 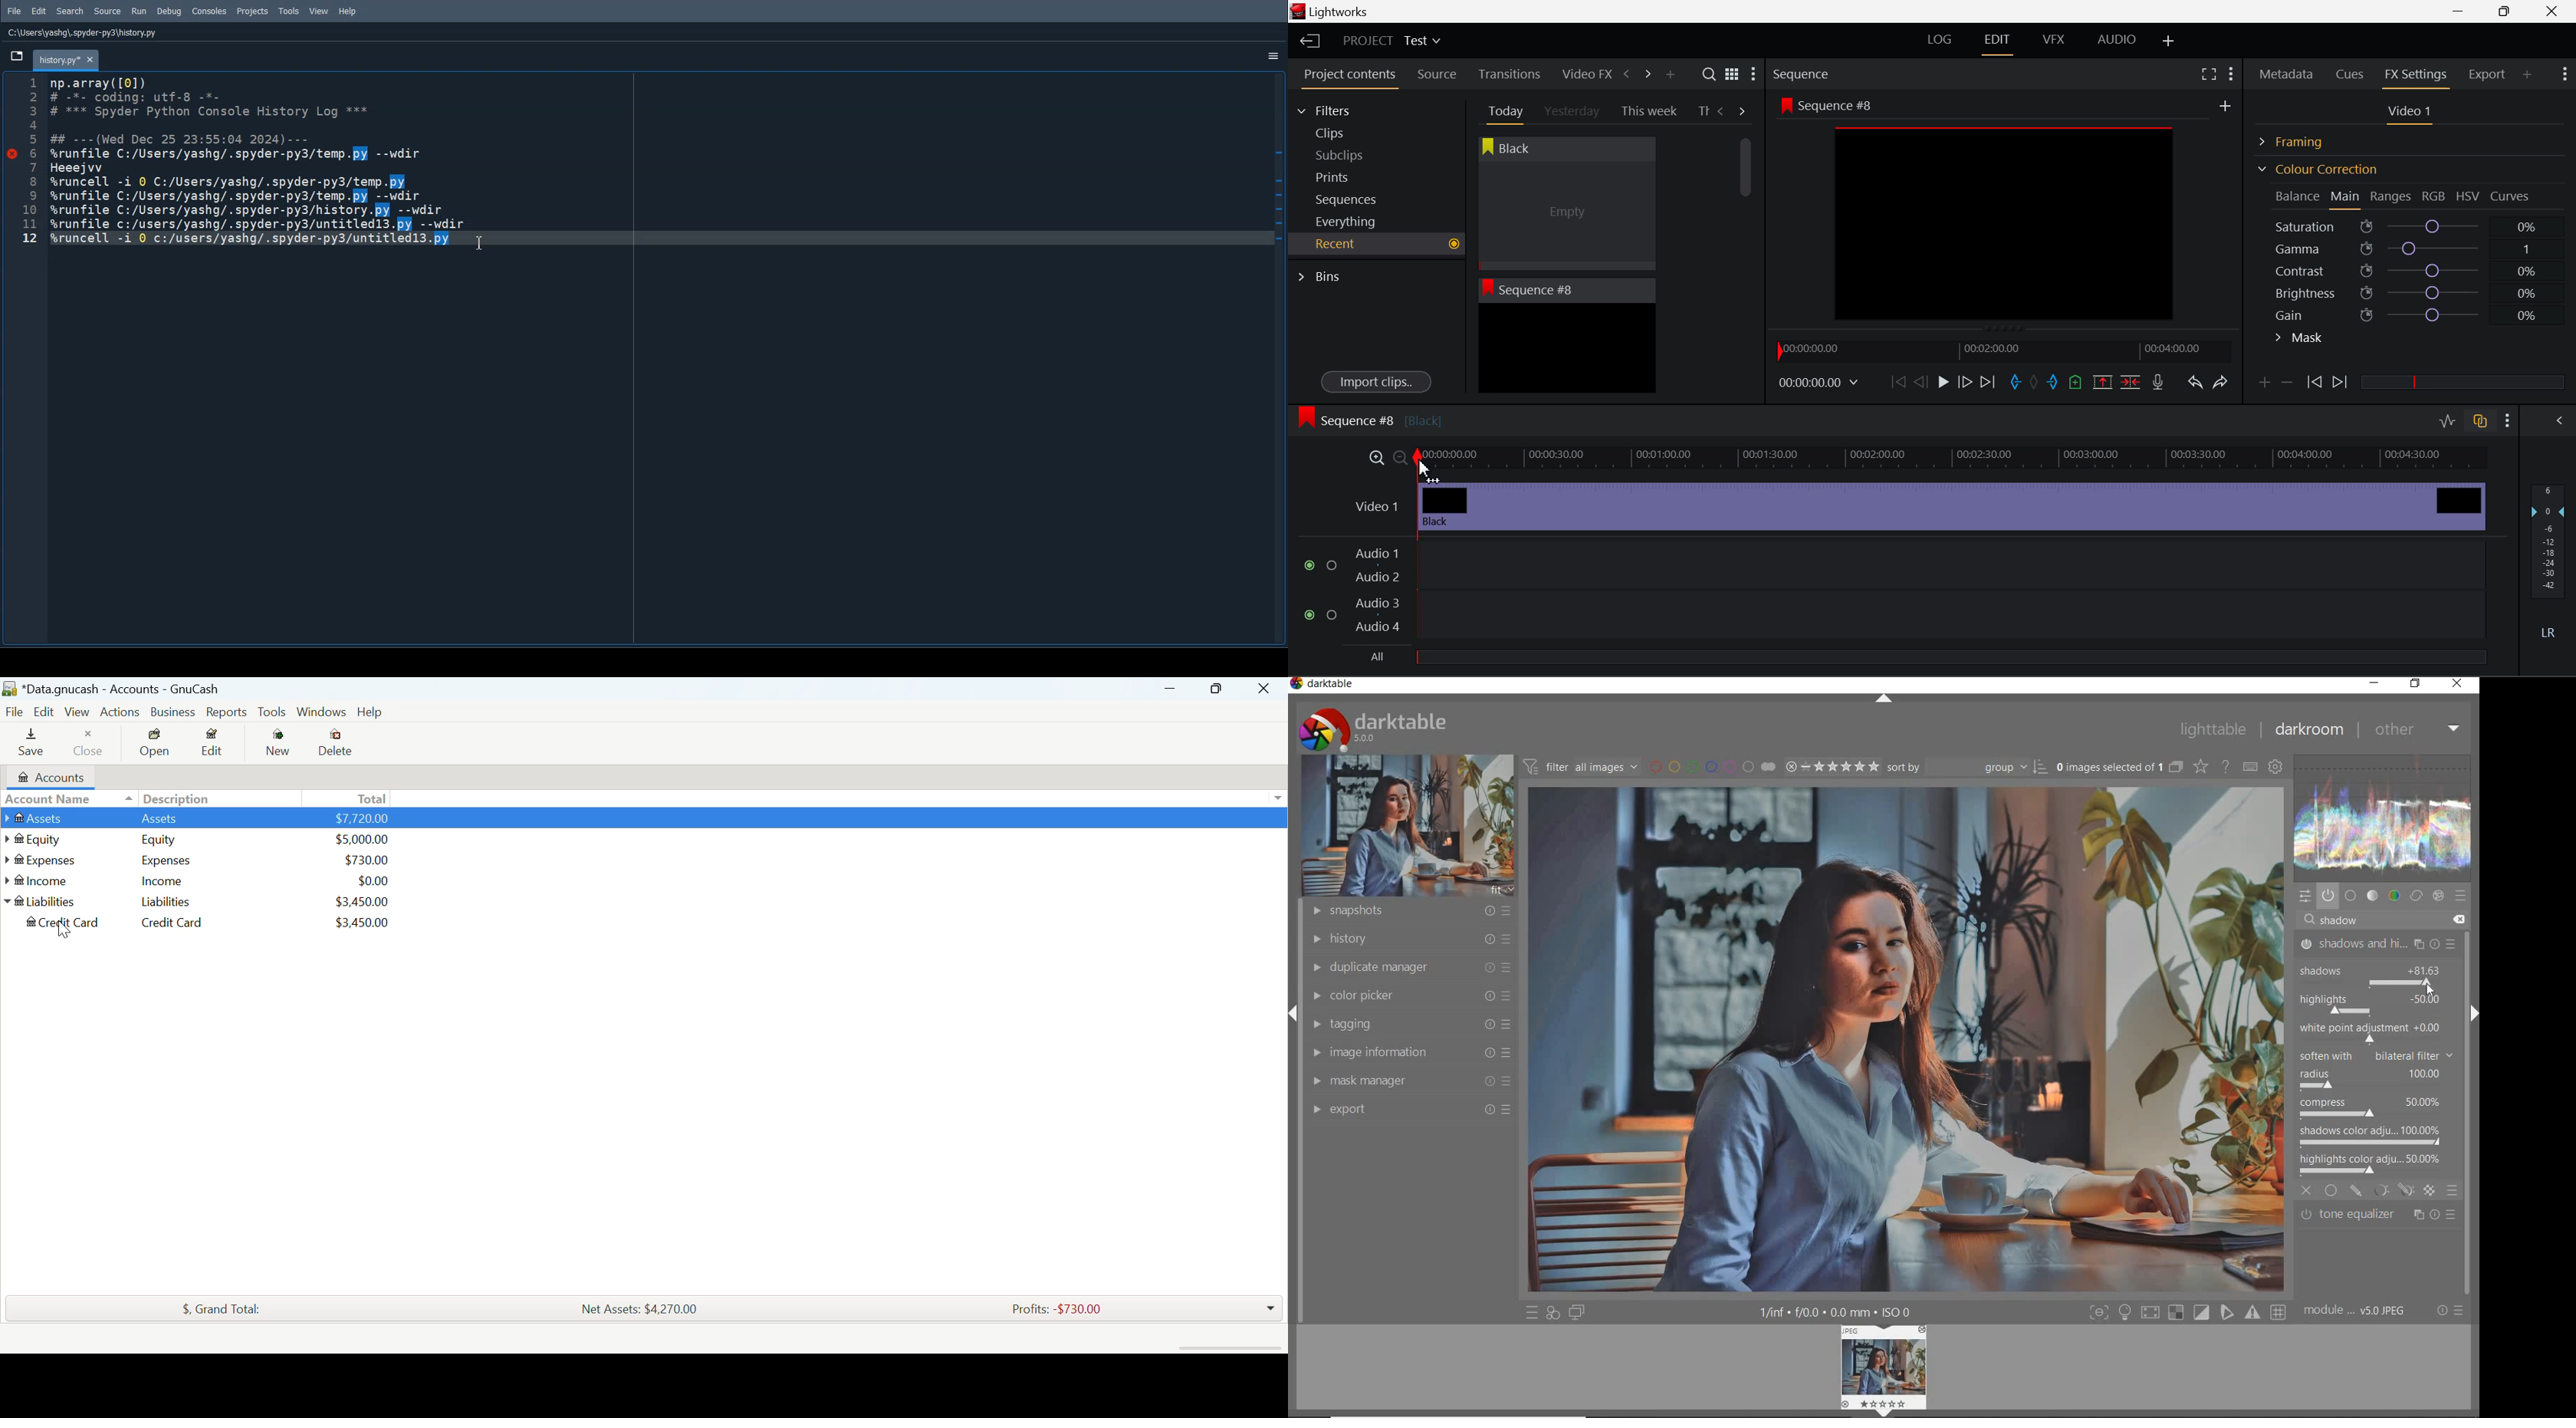 What do you see at coordinates (1532, 1312) in the screenshot?
I see `quick access to presets` at bounding box center [1532, 1312].